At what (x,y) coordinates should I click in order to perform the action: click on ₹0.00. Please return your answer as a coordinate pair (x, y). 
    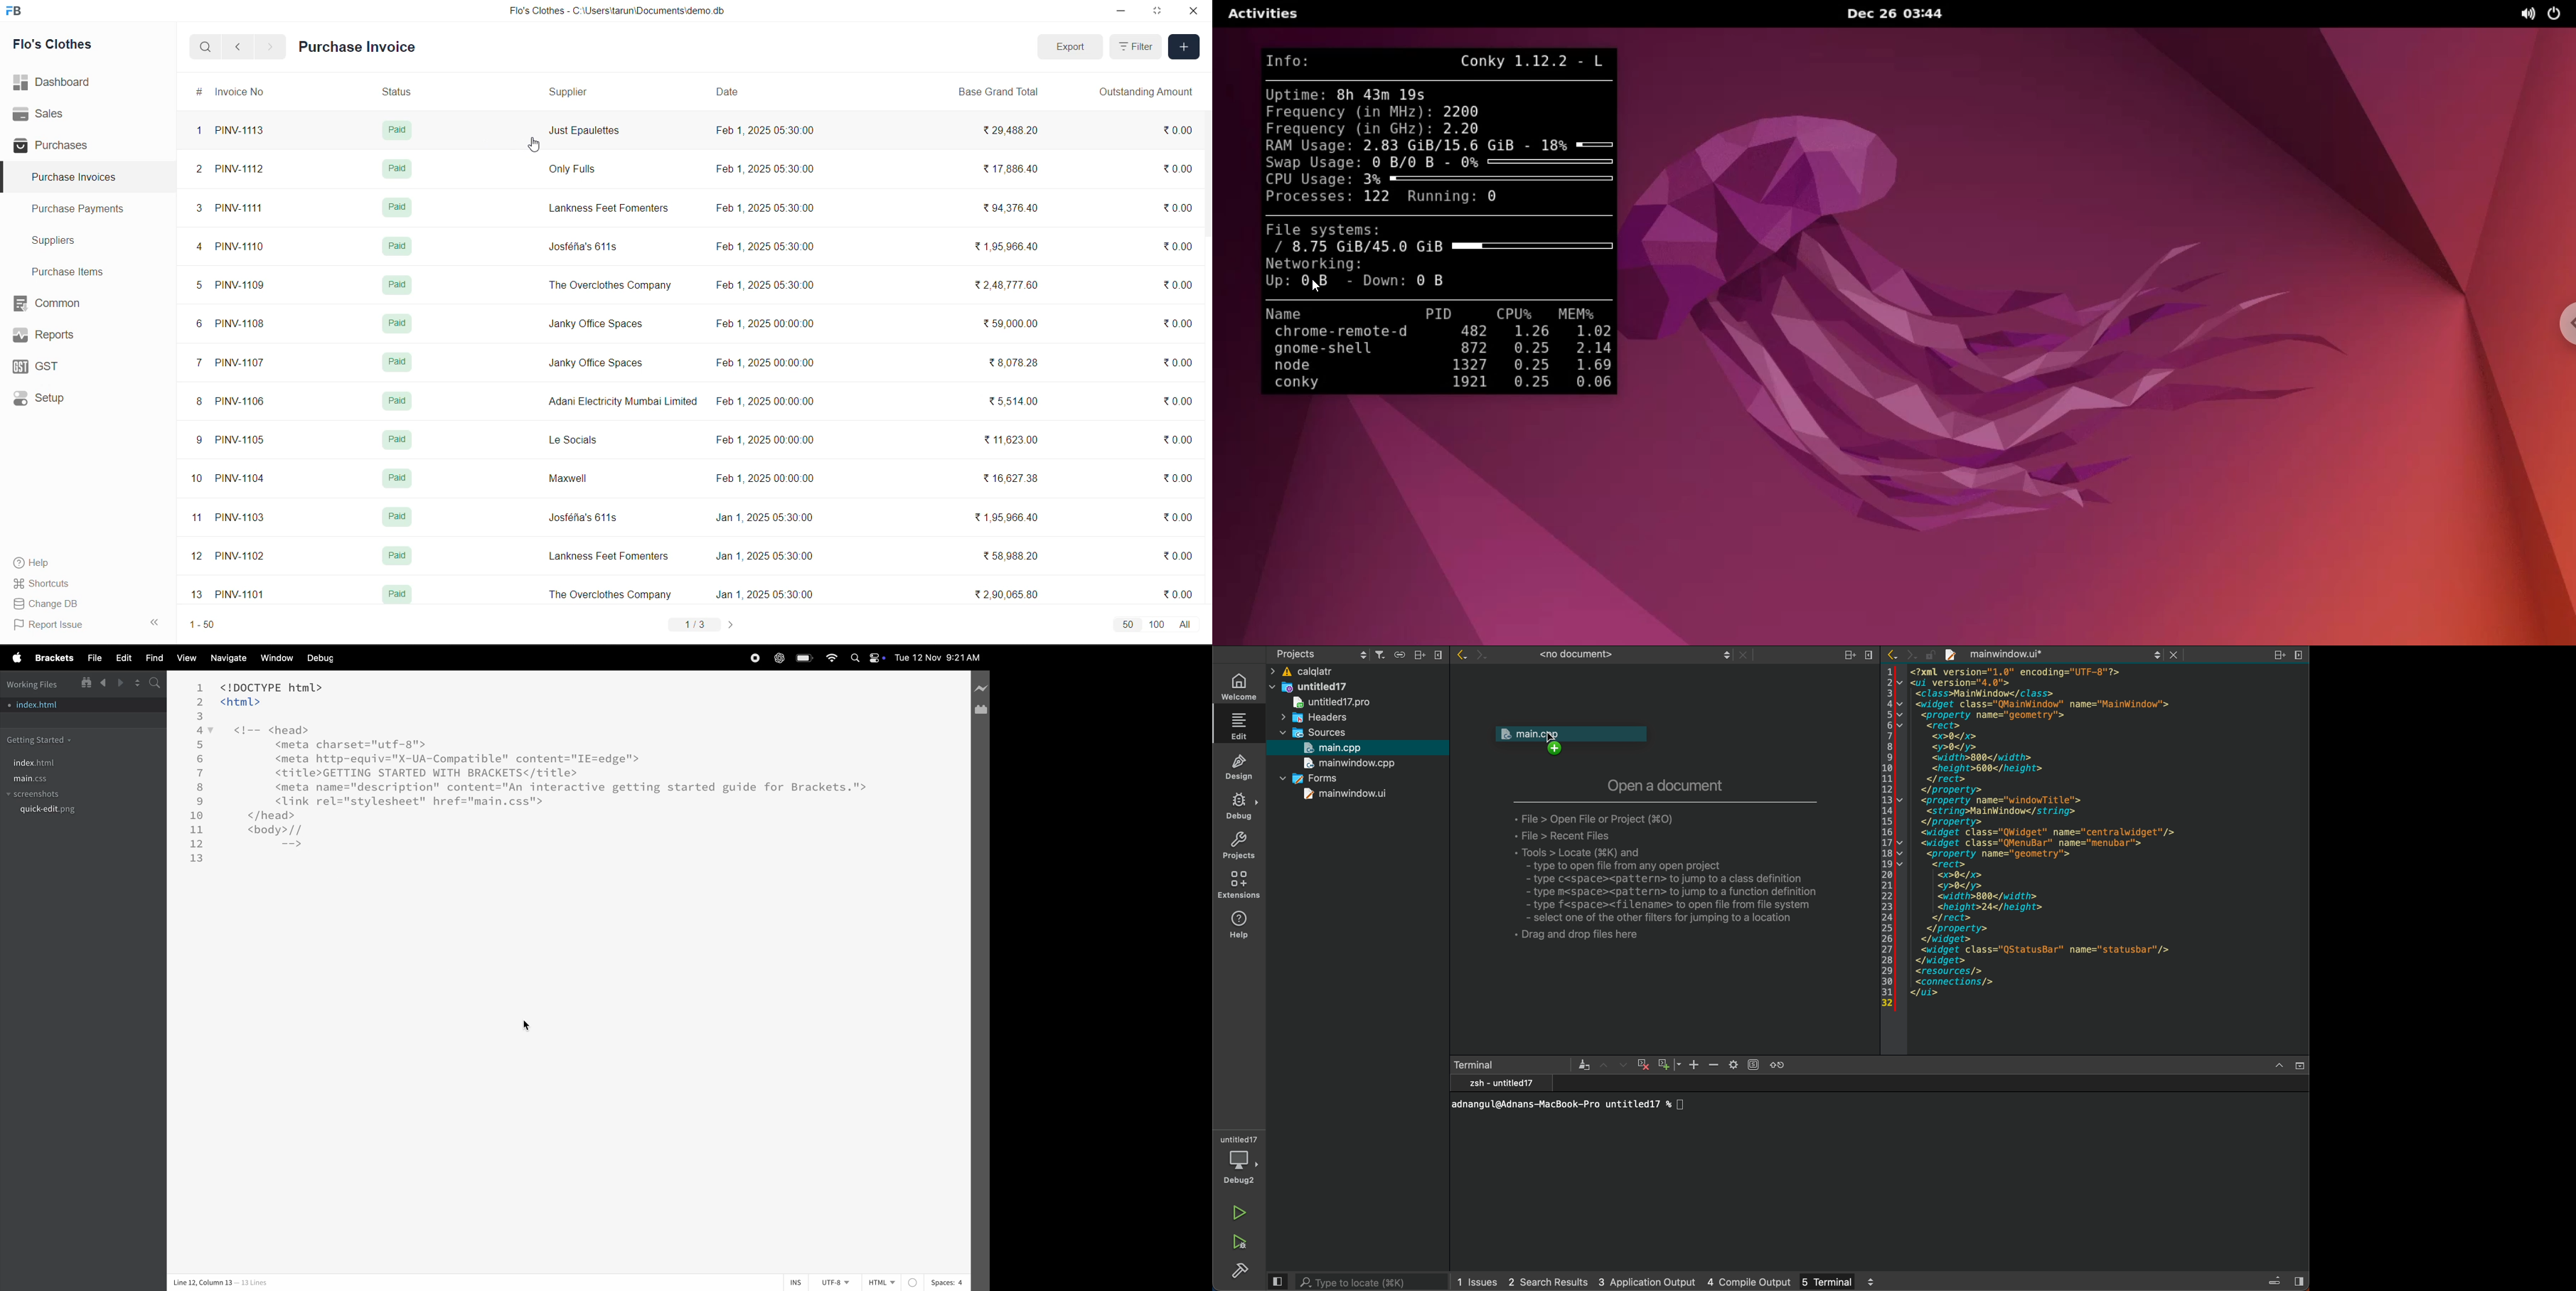
    Looking at the image, I should click on (1177, 327).